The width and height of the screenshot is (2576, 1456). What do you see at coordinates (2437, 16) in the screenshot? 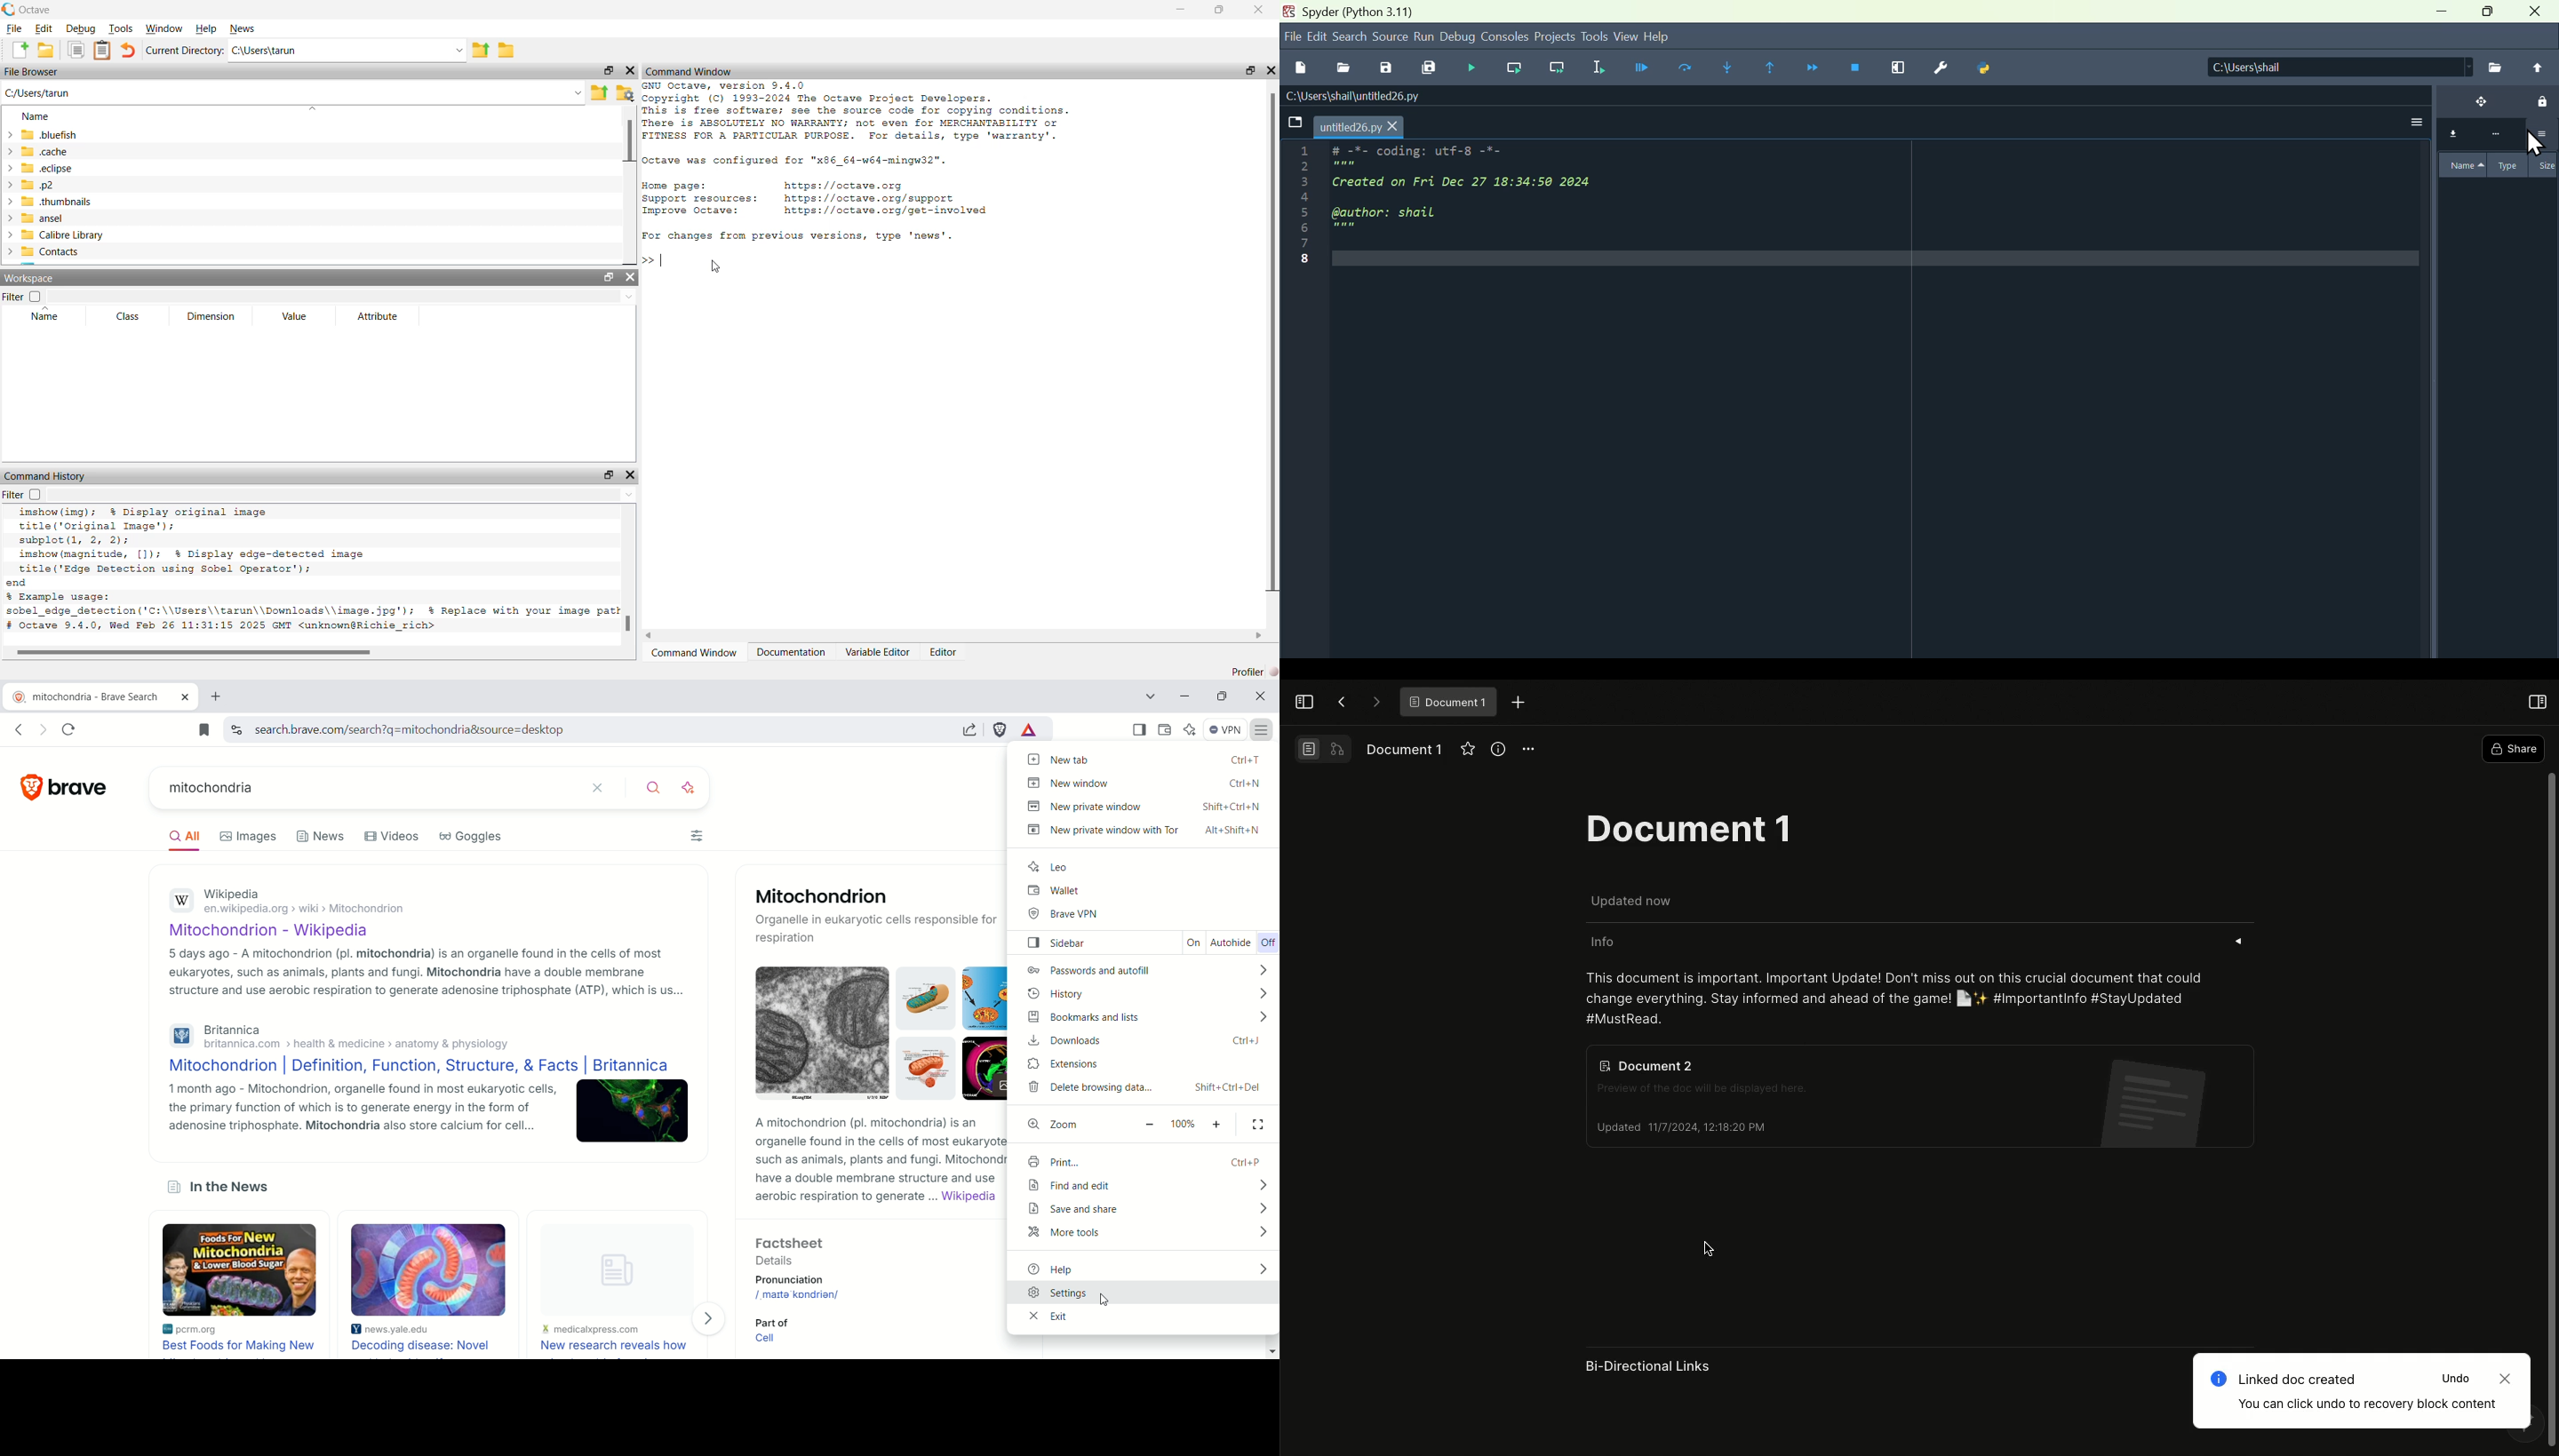
I see `minimise` at bounding box center [2437, 16].